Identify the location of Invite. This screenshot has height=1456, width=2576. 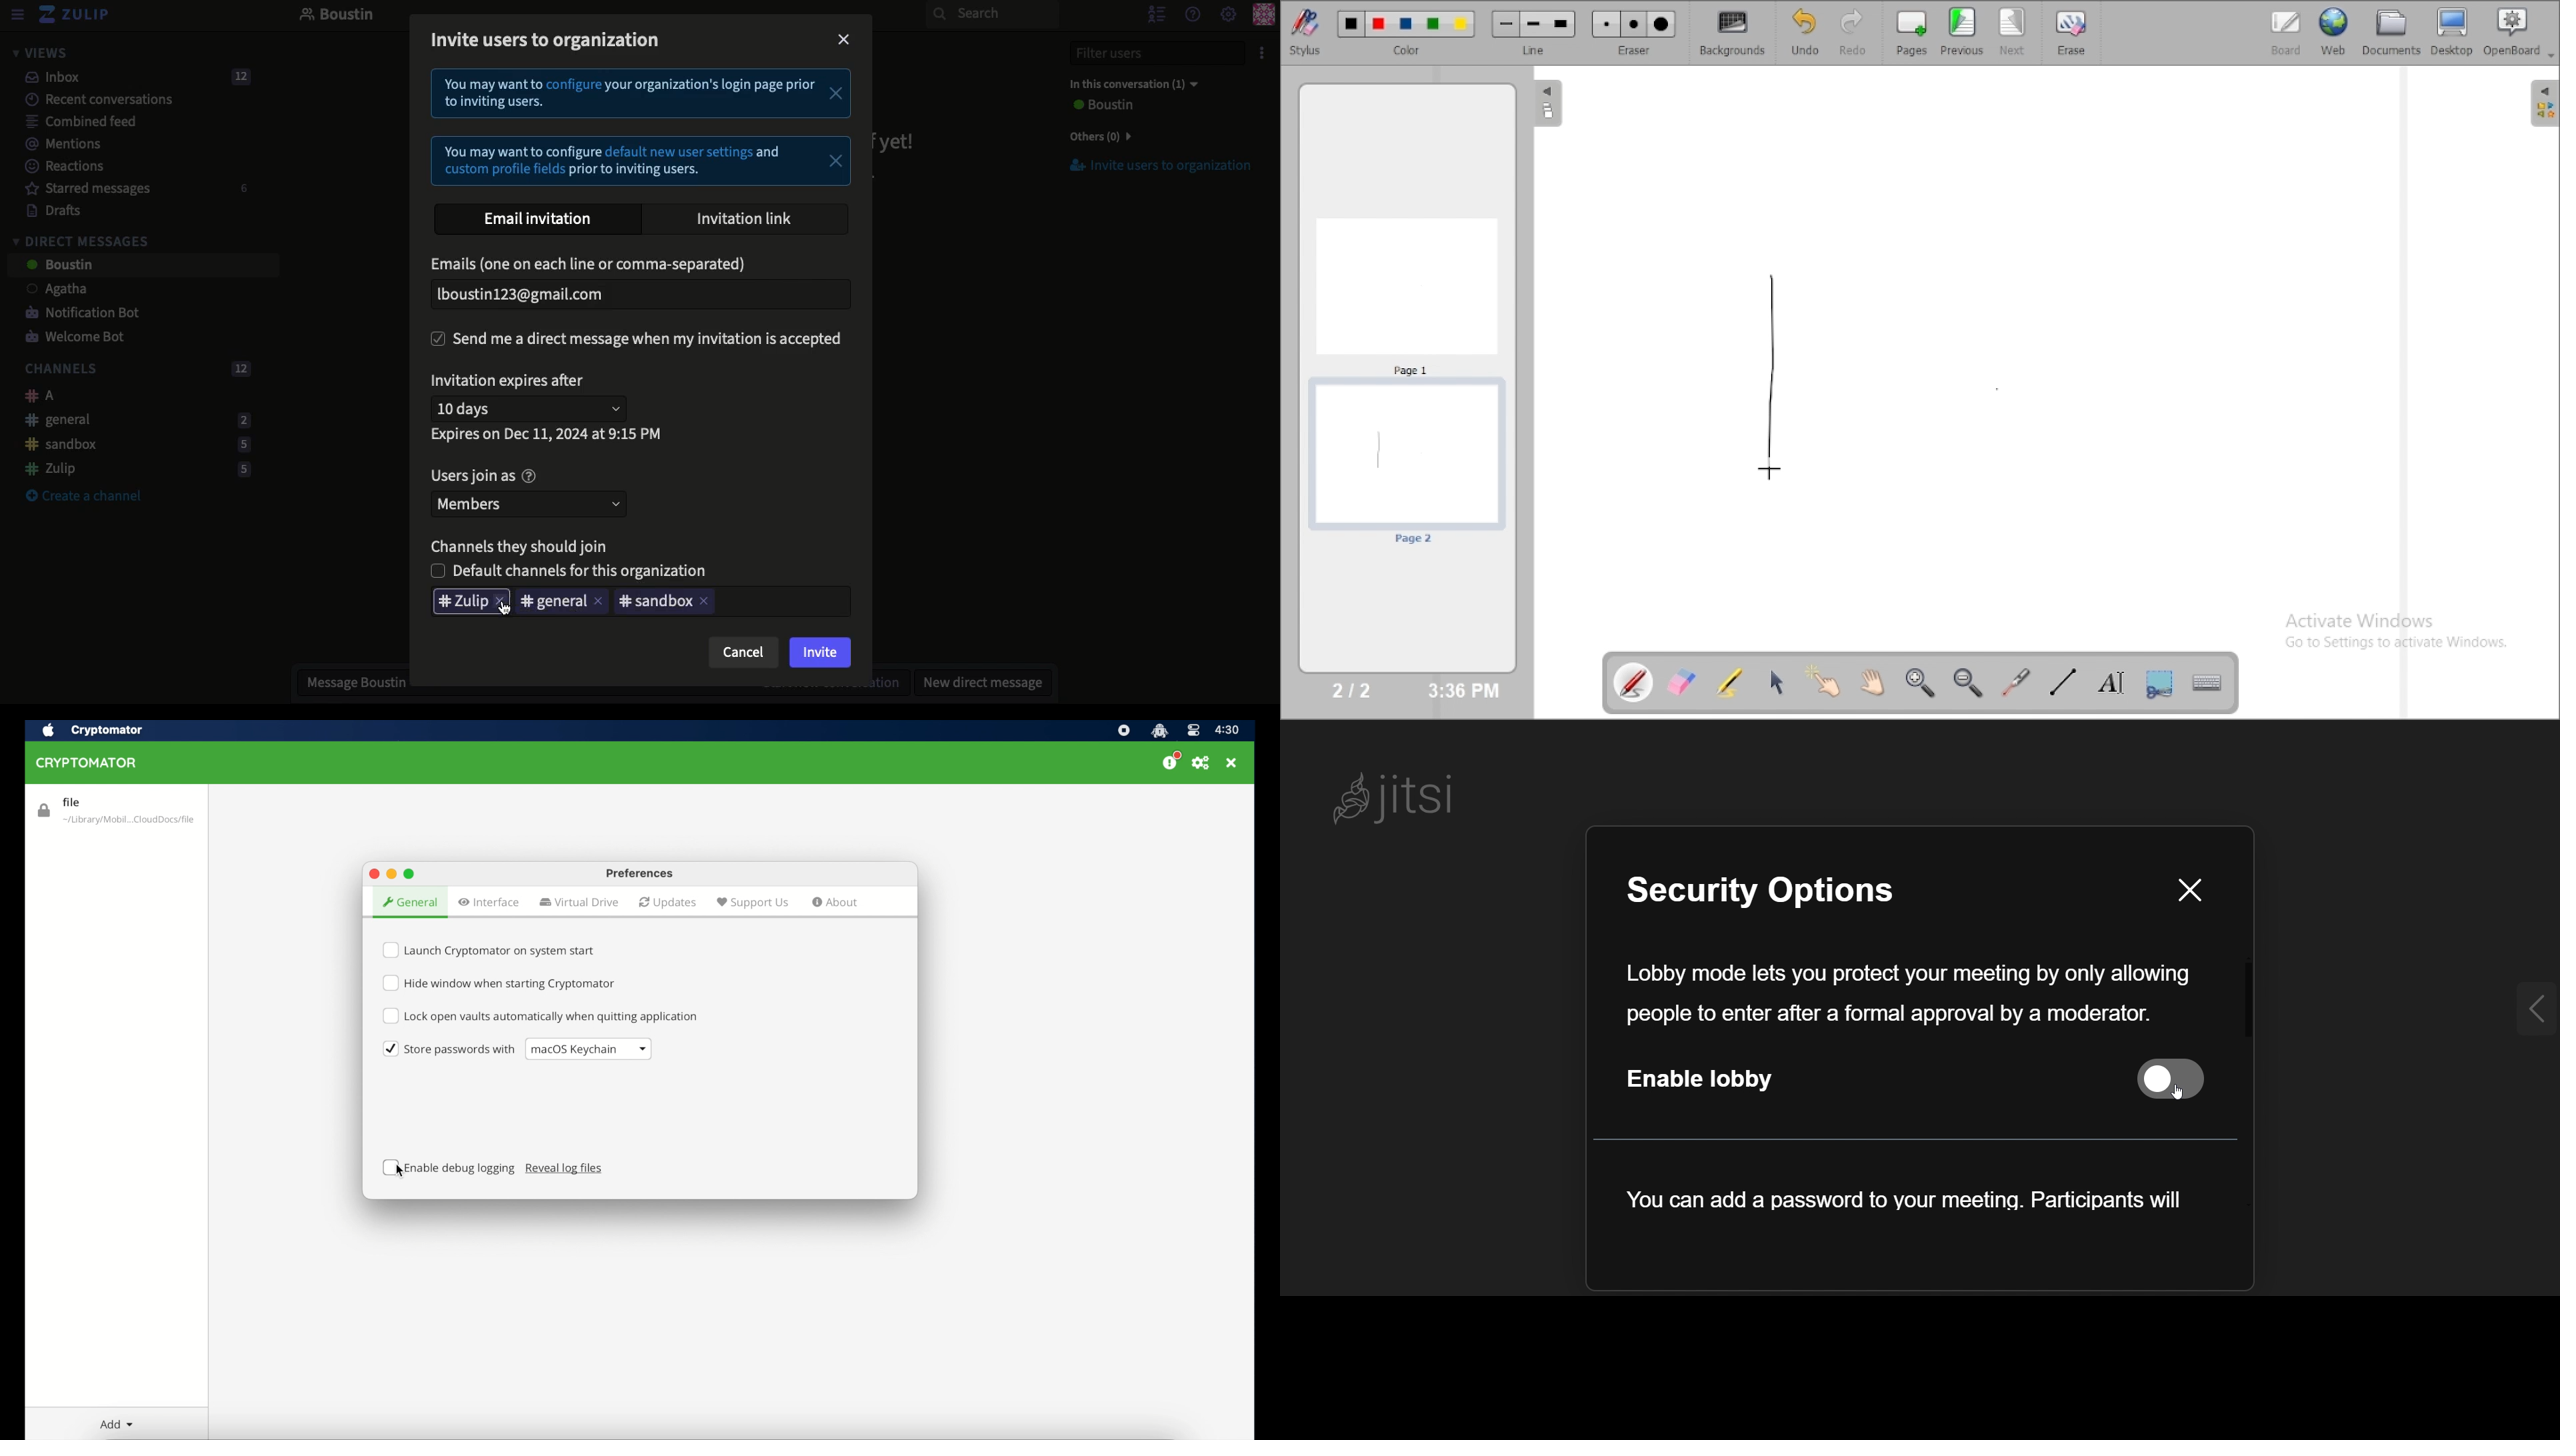
(821, 655).